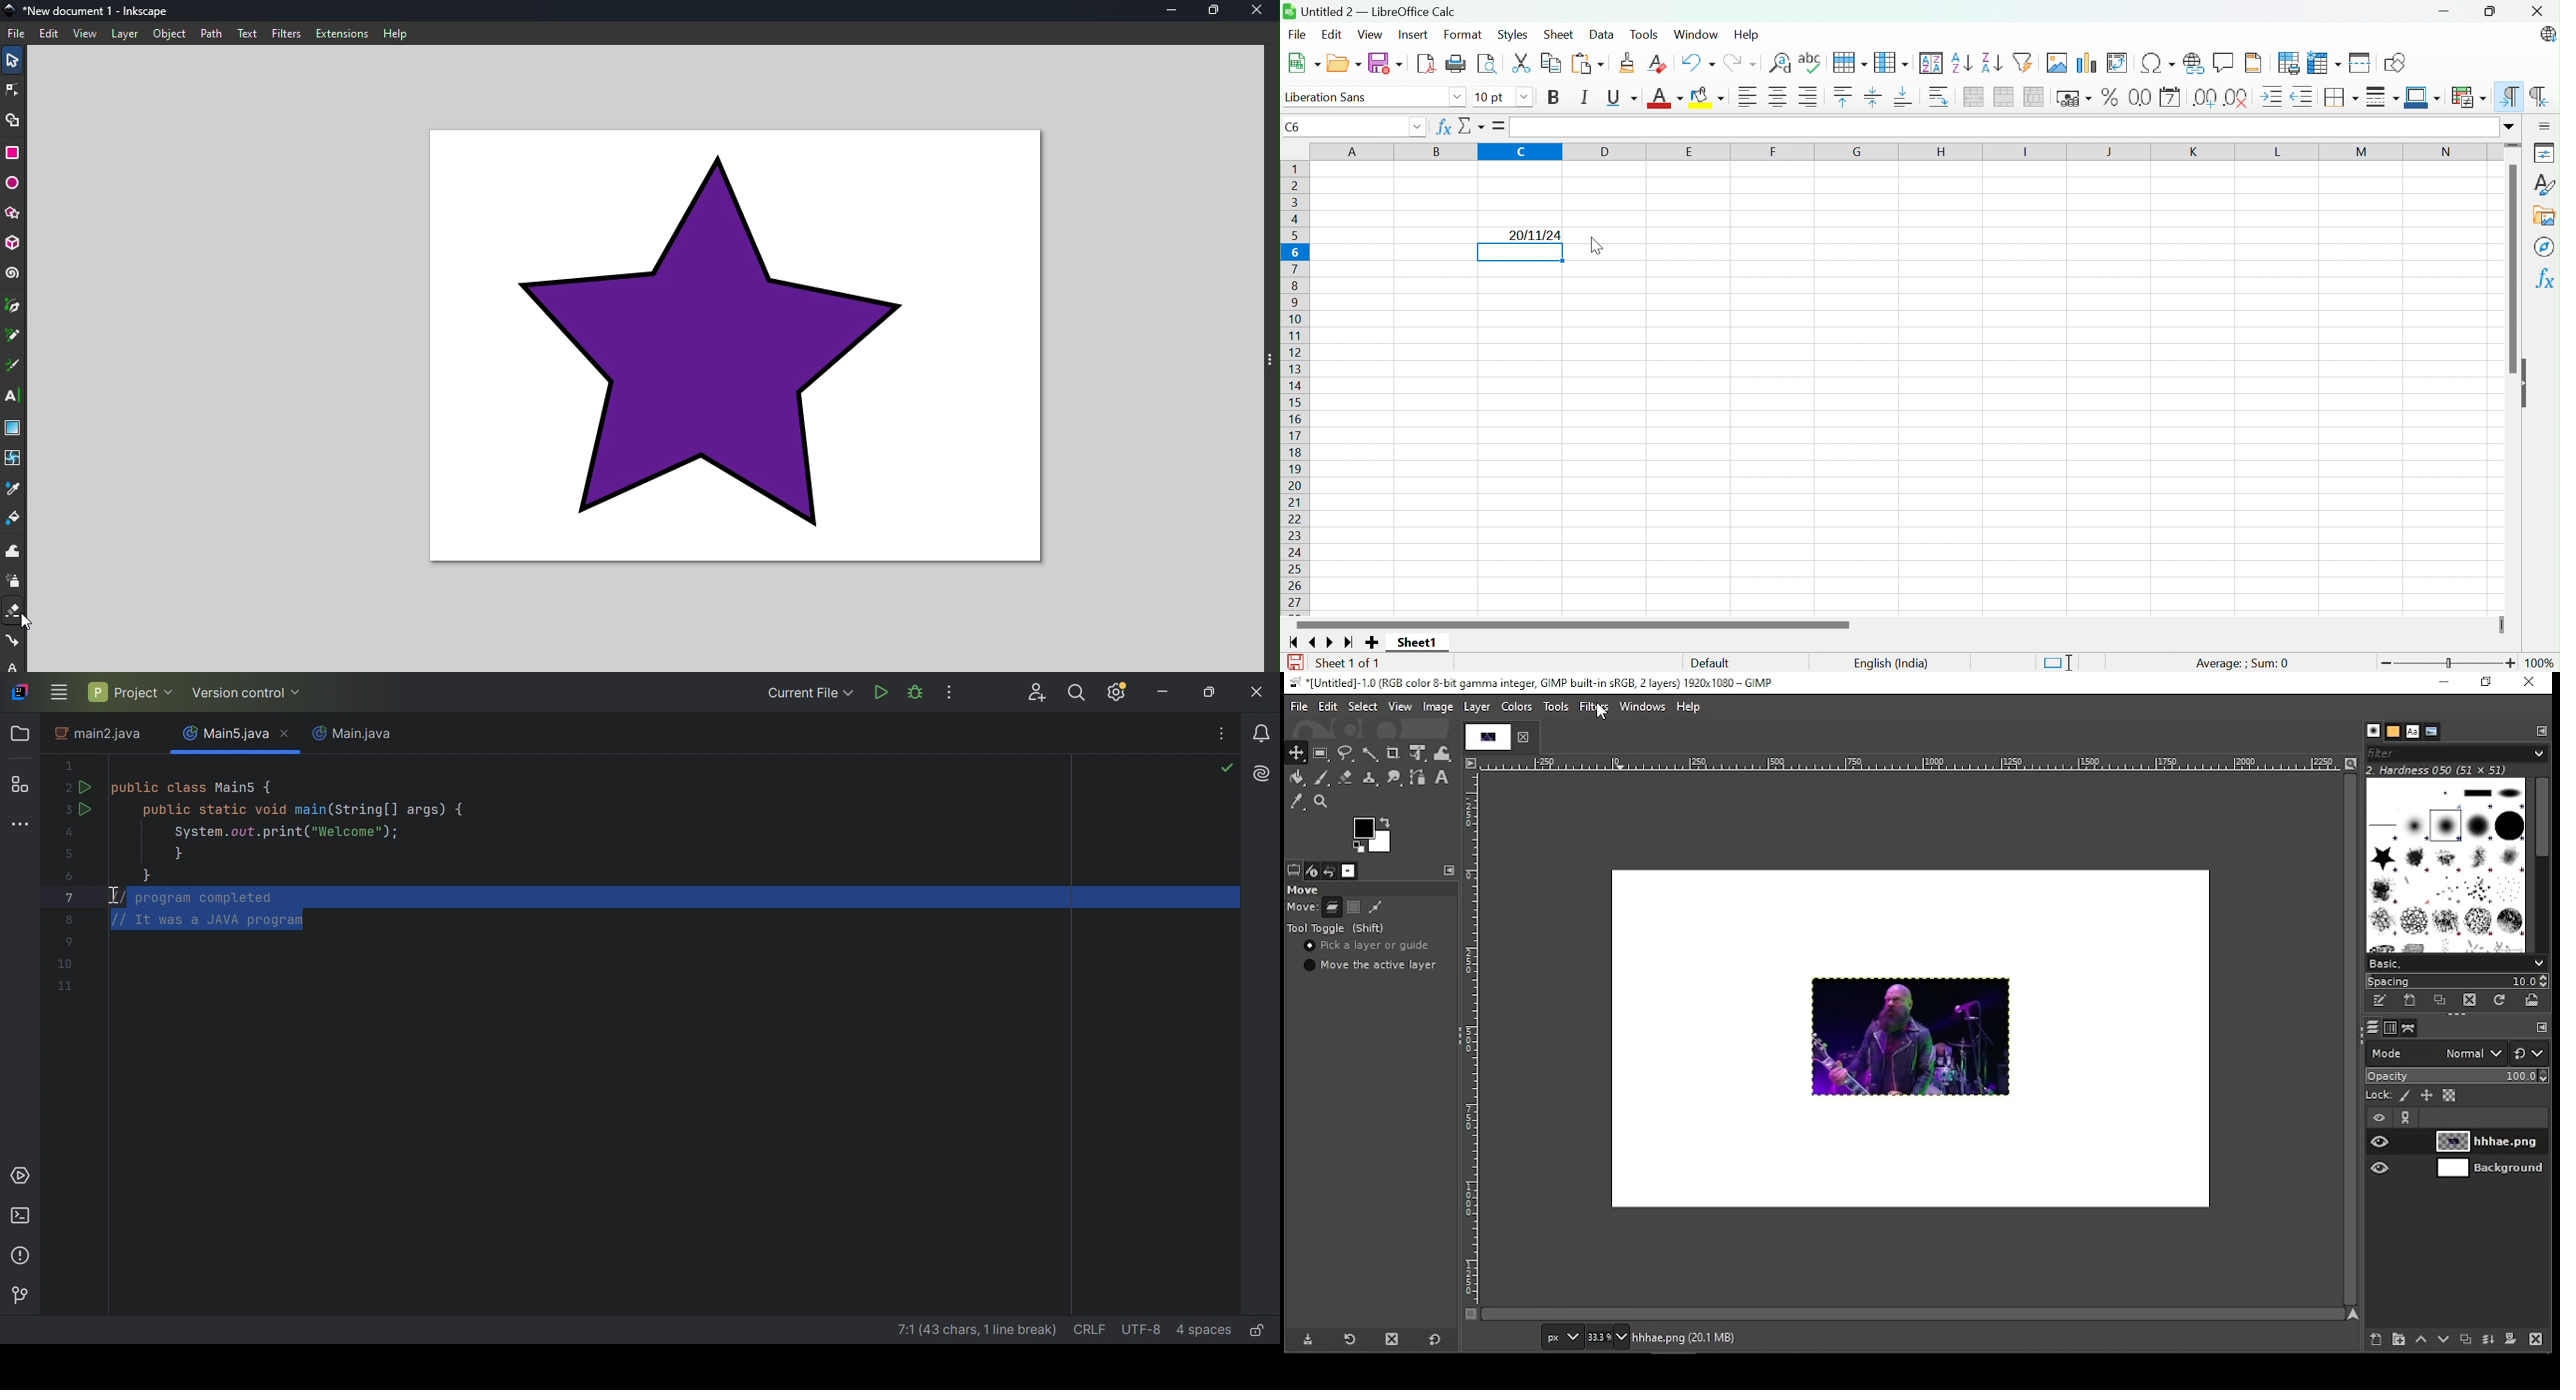  Describe the element at coordinates (92, 9) in the screenshot. I see `file name` at that location.